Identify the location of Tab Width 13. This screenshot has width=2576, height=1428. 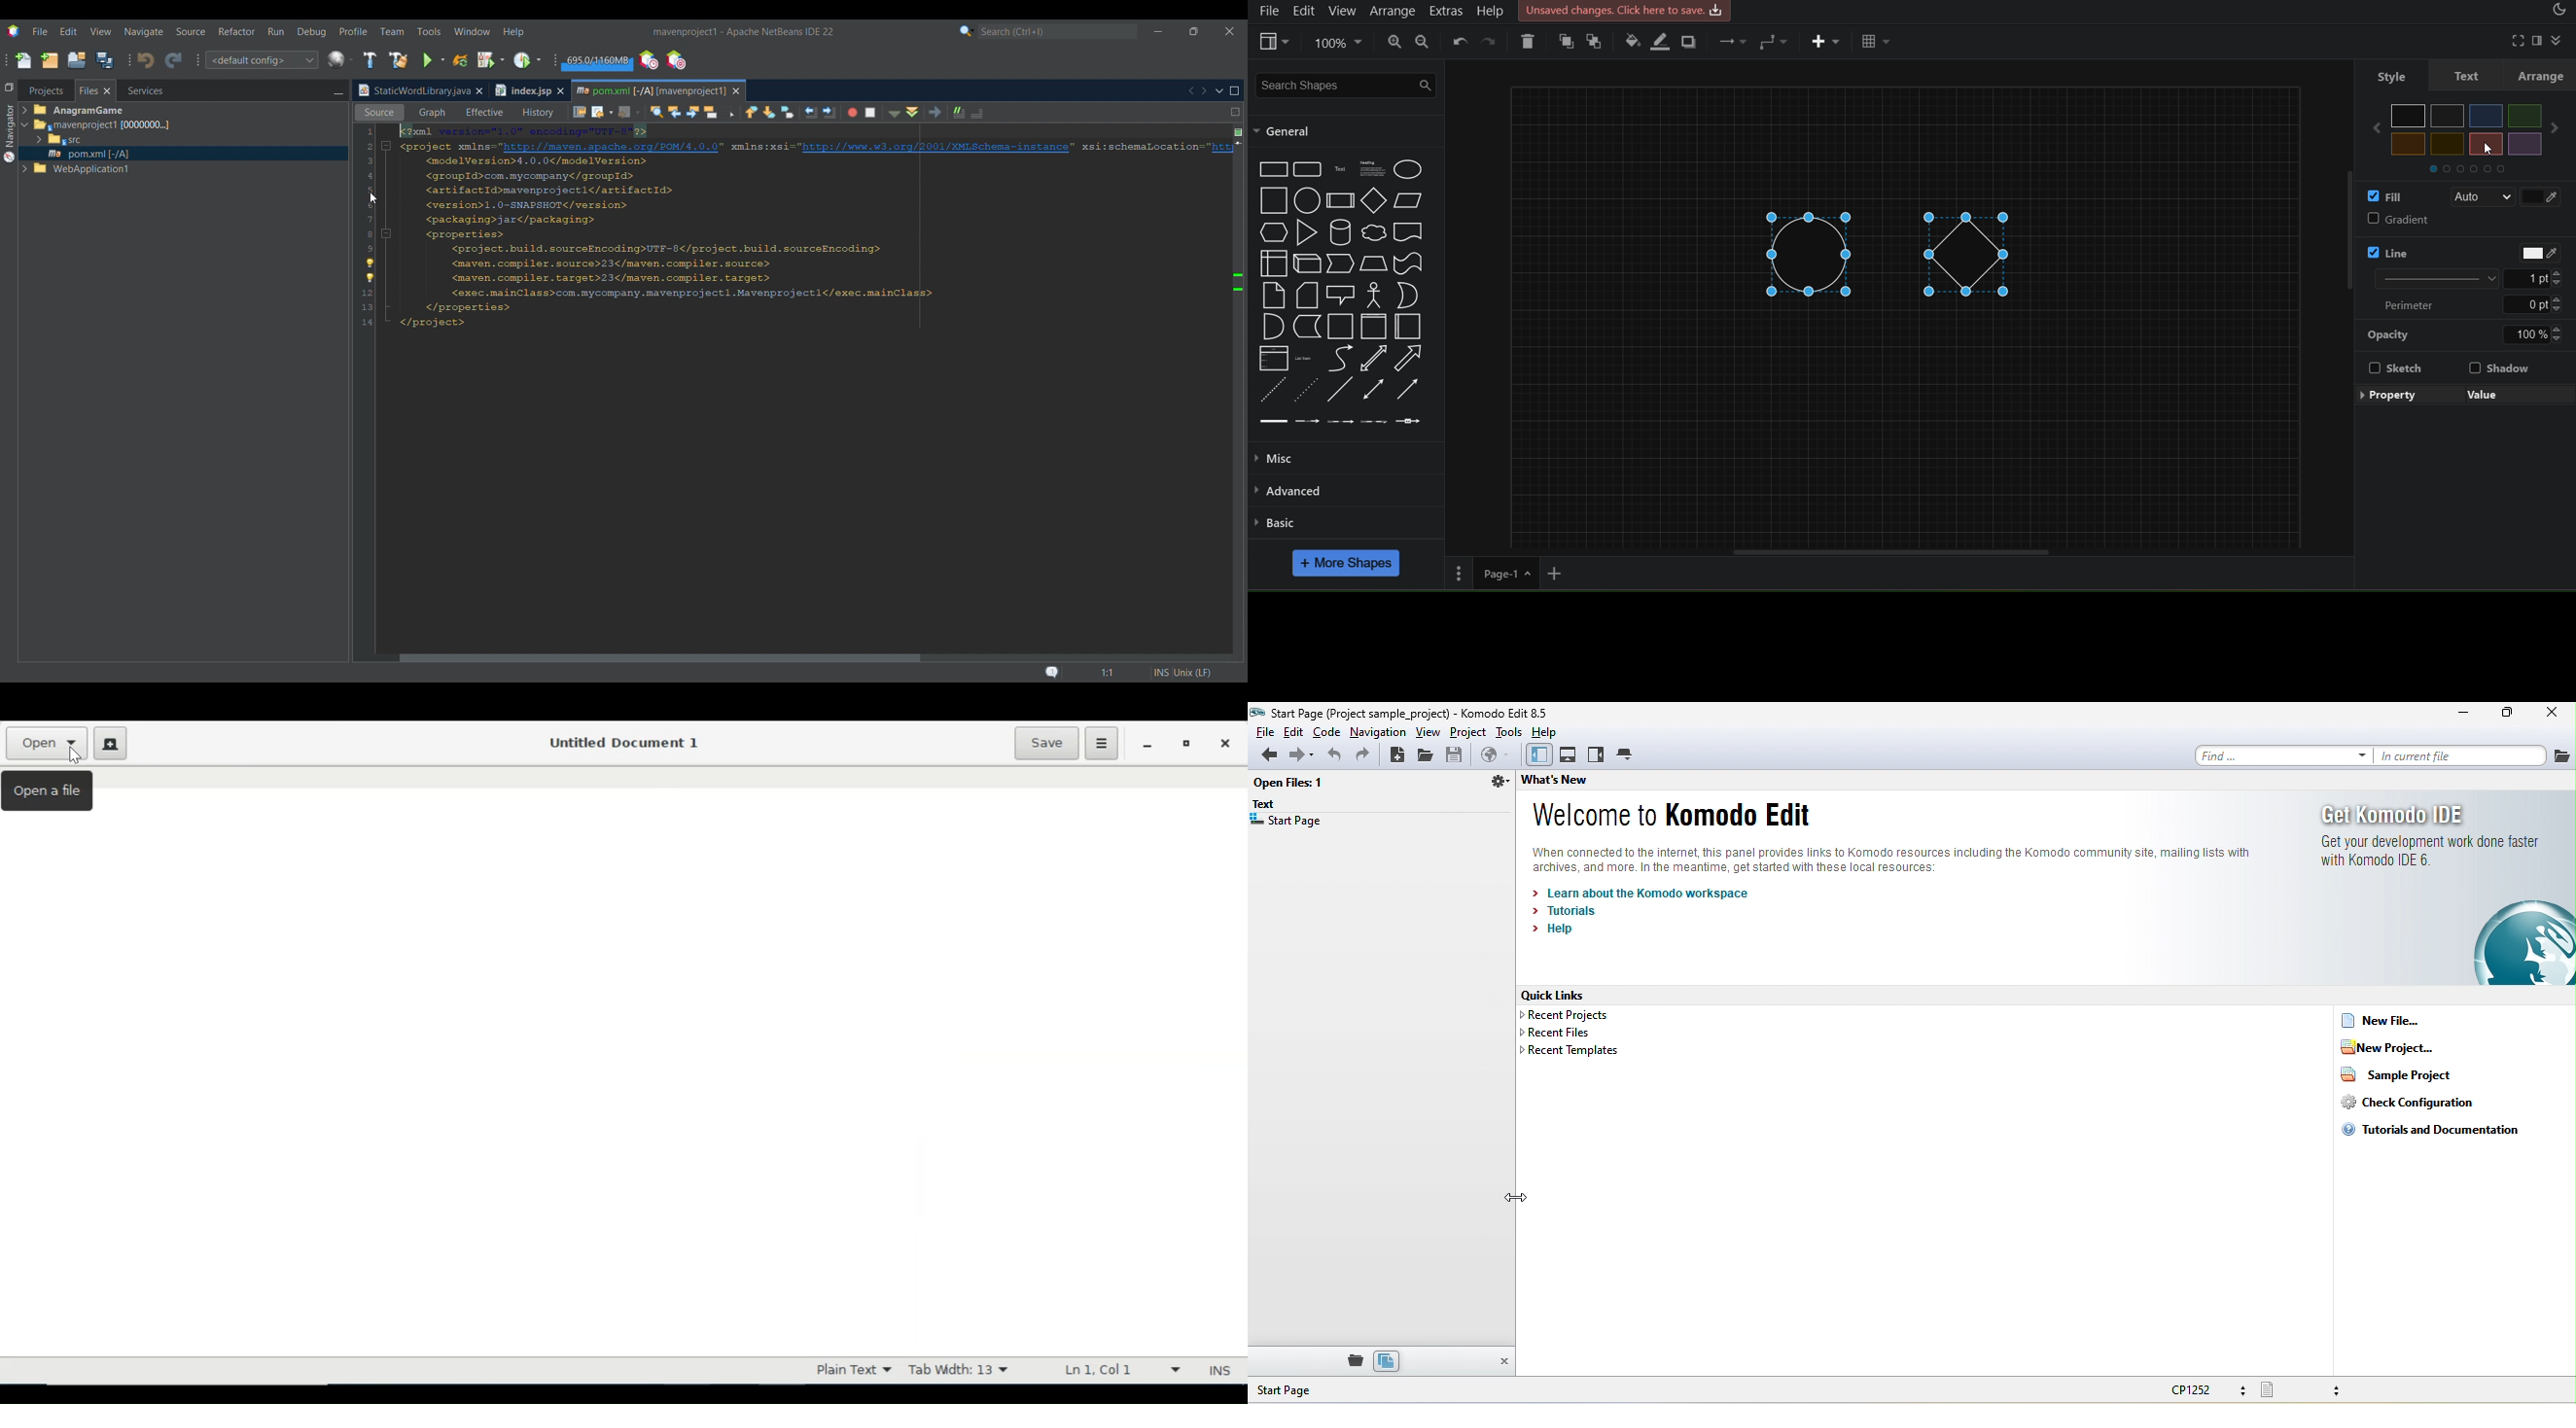
(958, 1370).